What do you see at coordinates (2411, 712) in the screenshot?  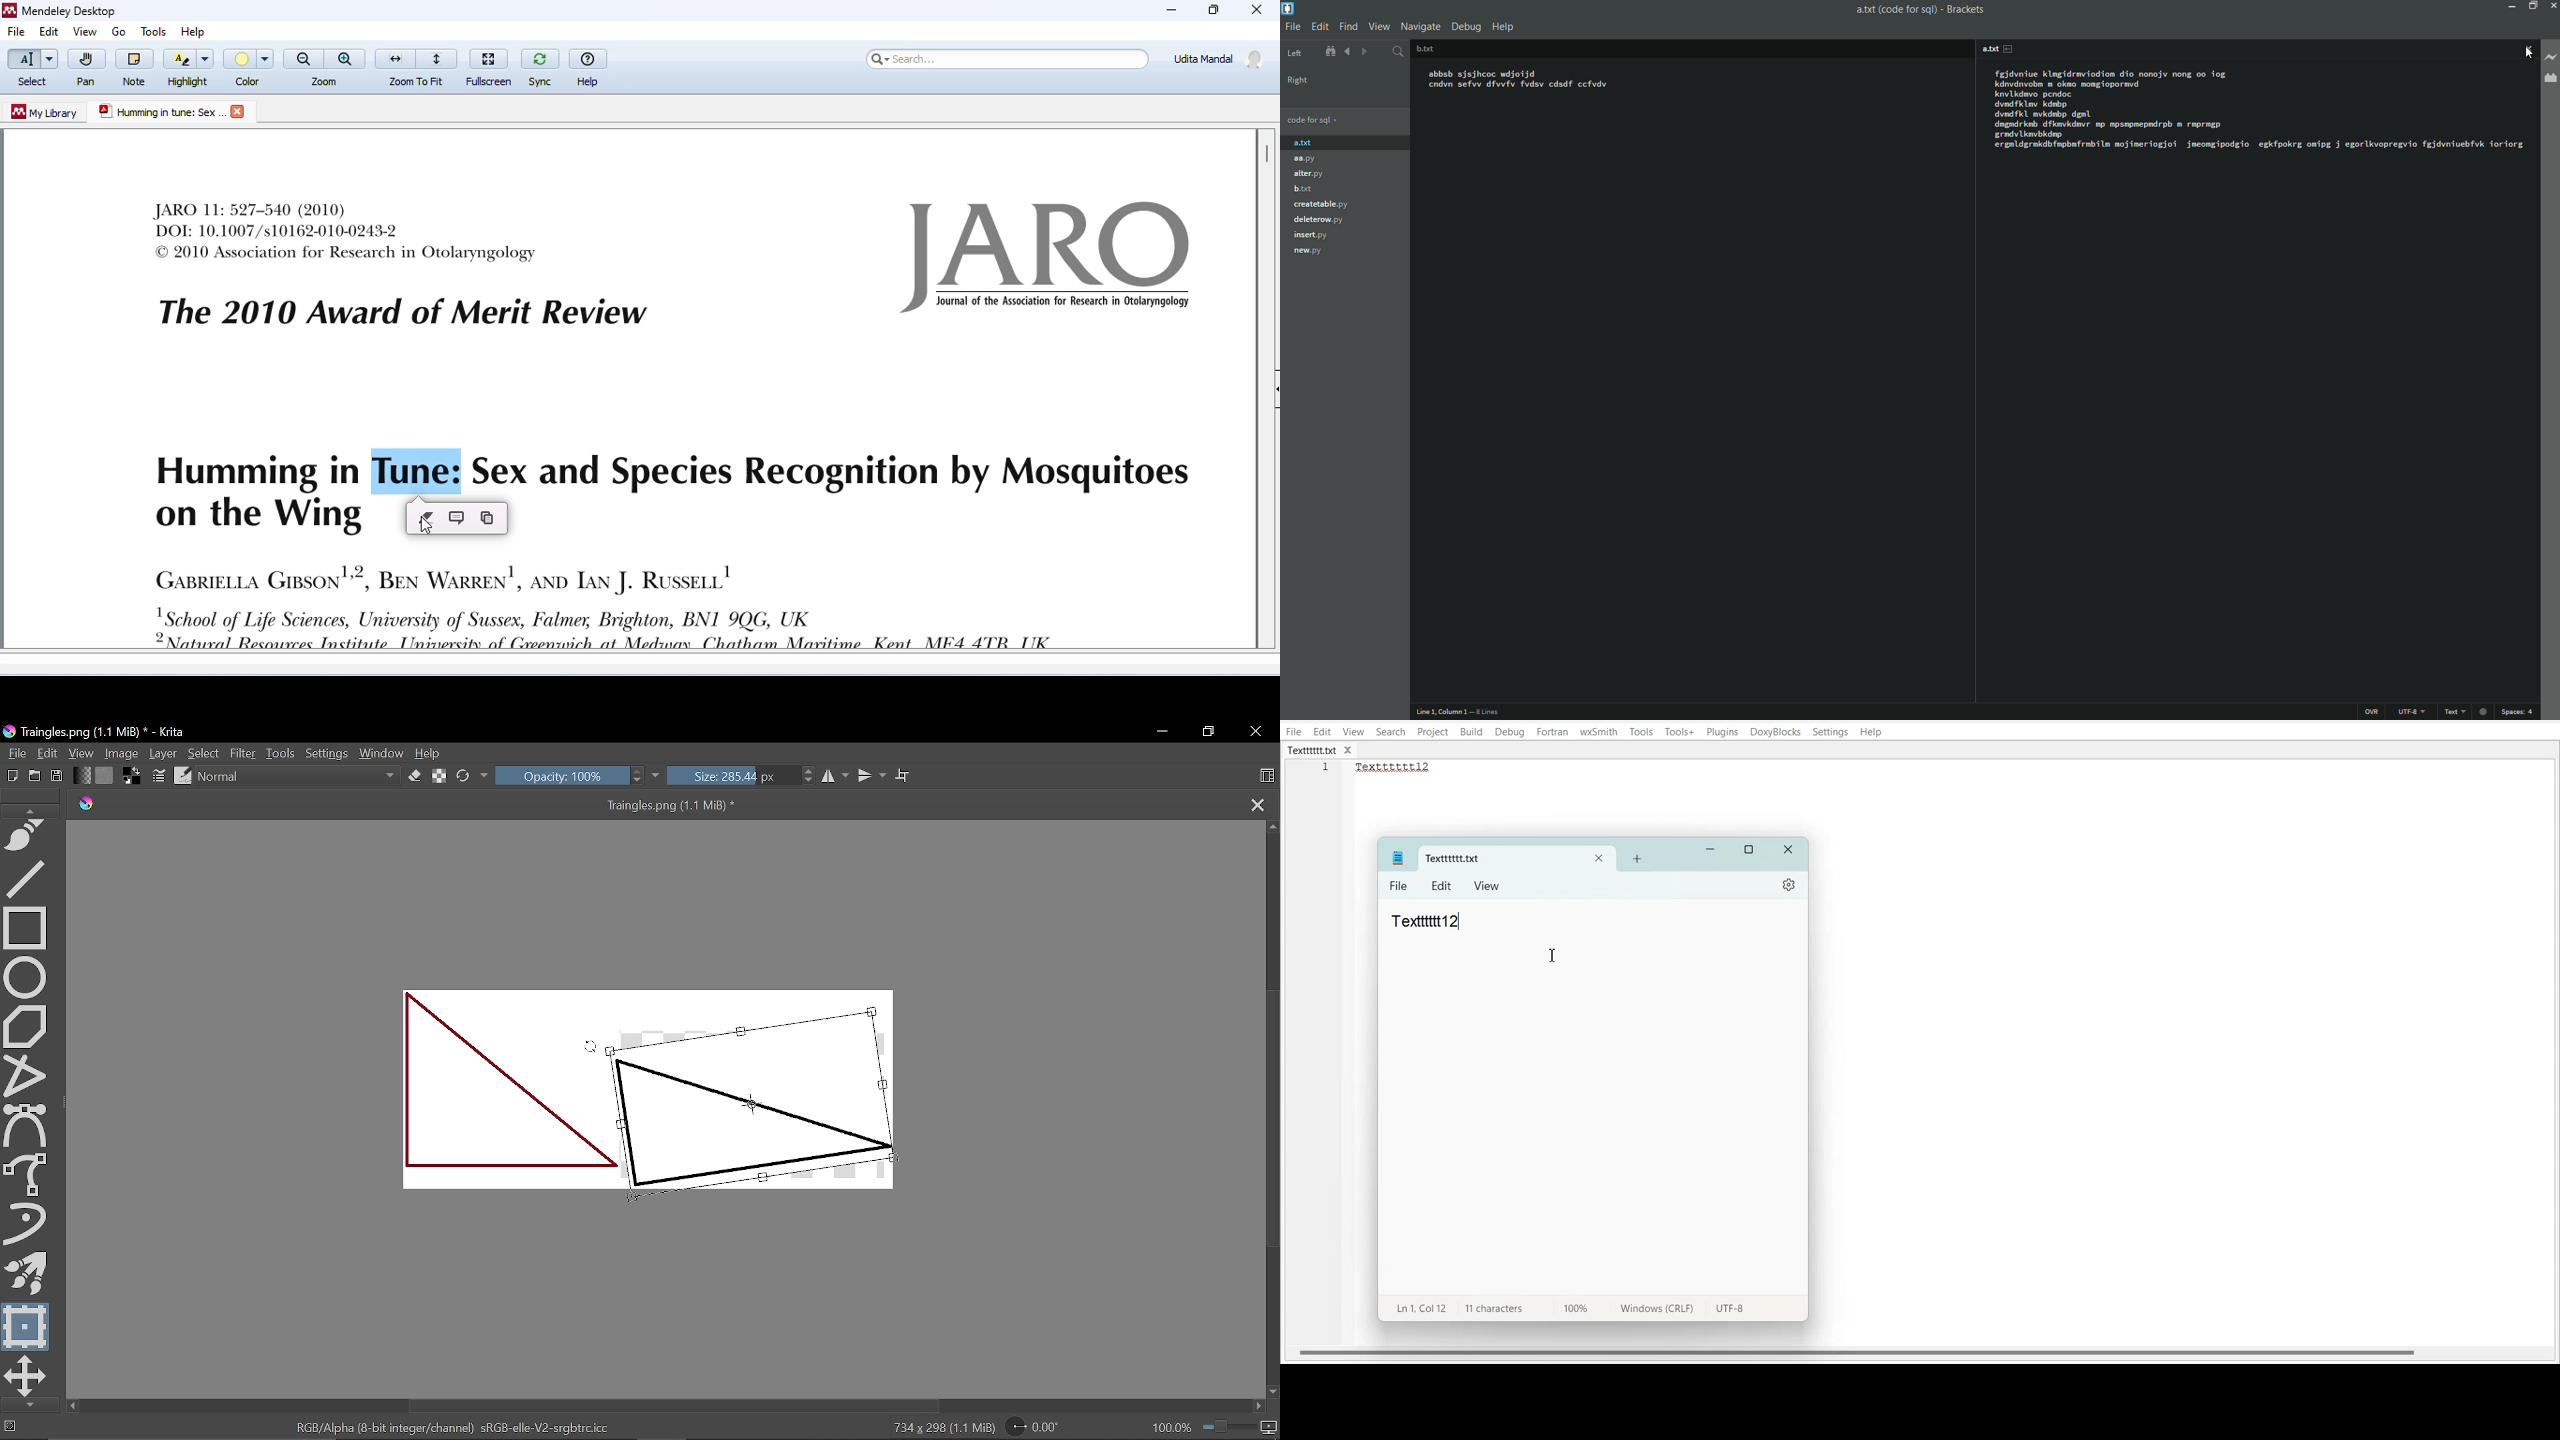 I see `UTF-8` at bounding box center [2411, 712].